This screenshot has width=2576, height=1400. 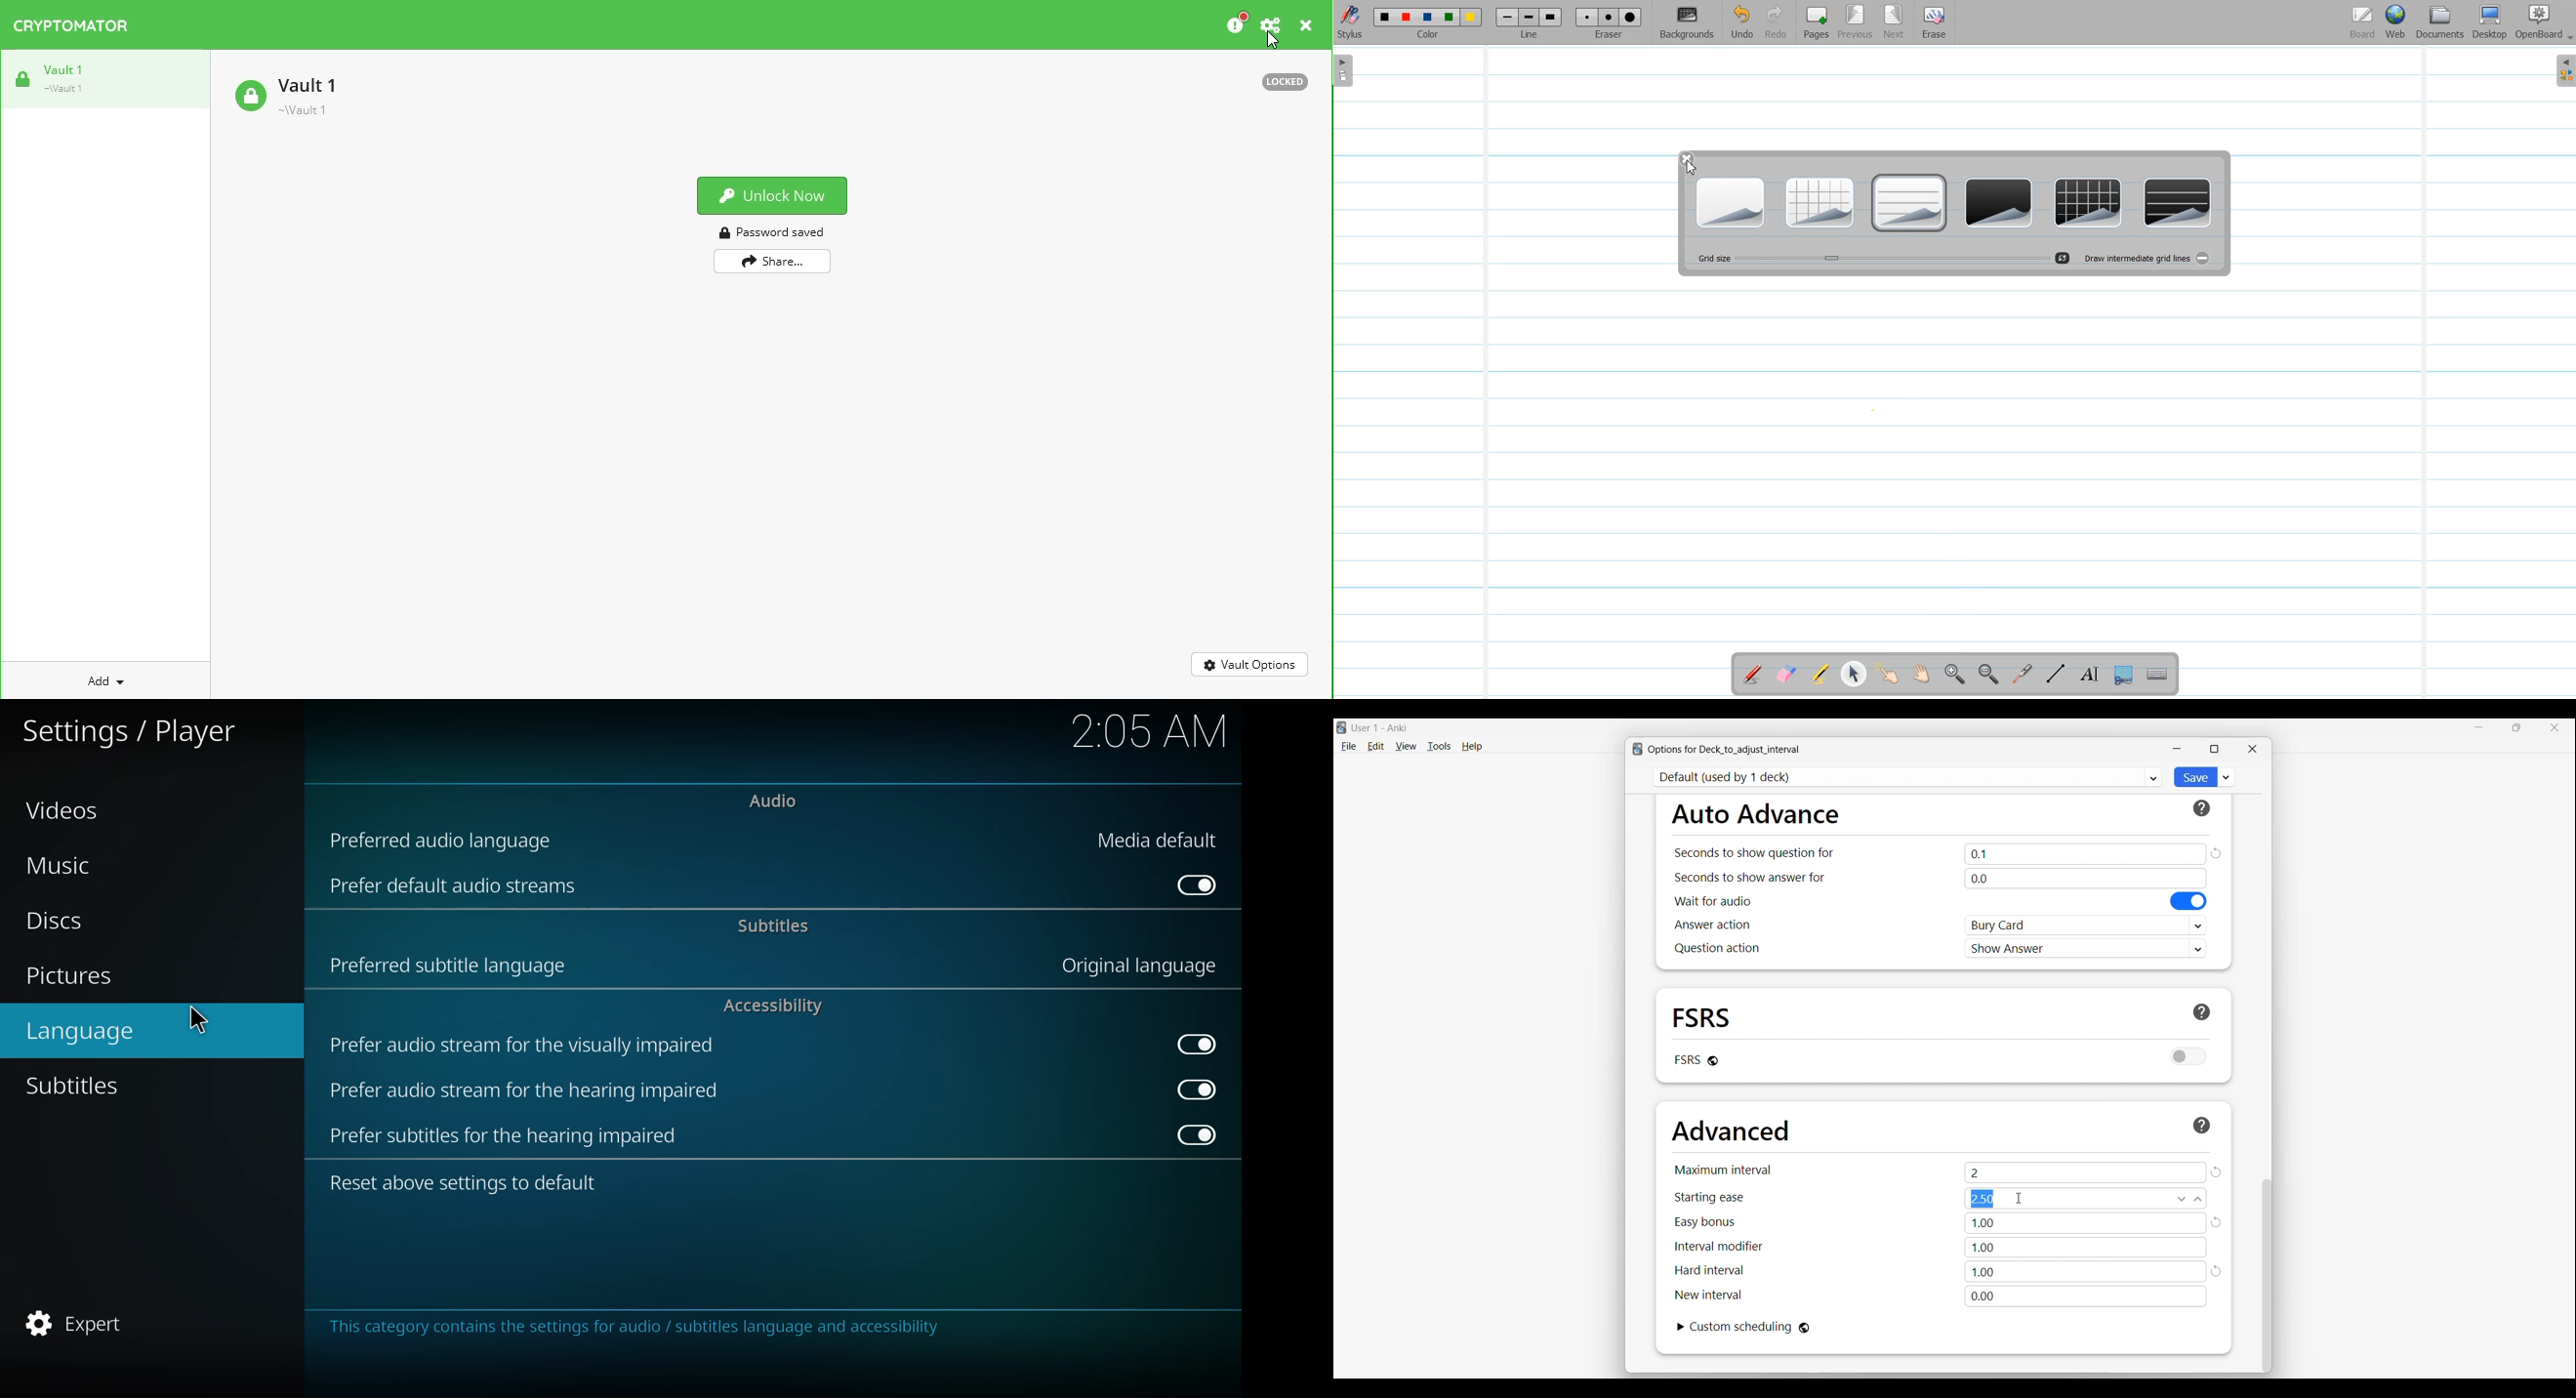 I want to click on Toggle to wait for audio, so click(x=2190, y=901).